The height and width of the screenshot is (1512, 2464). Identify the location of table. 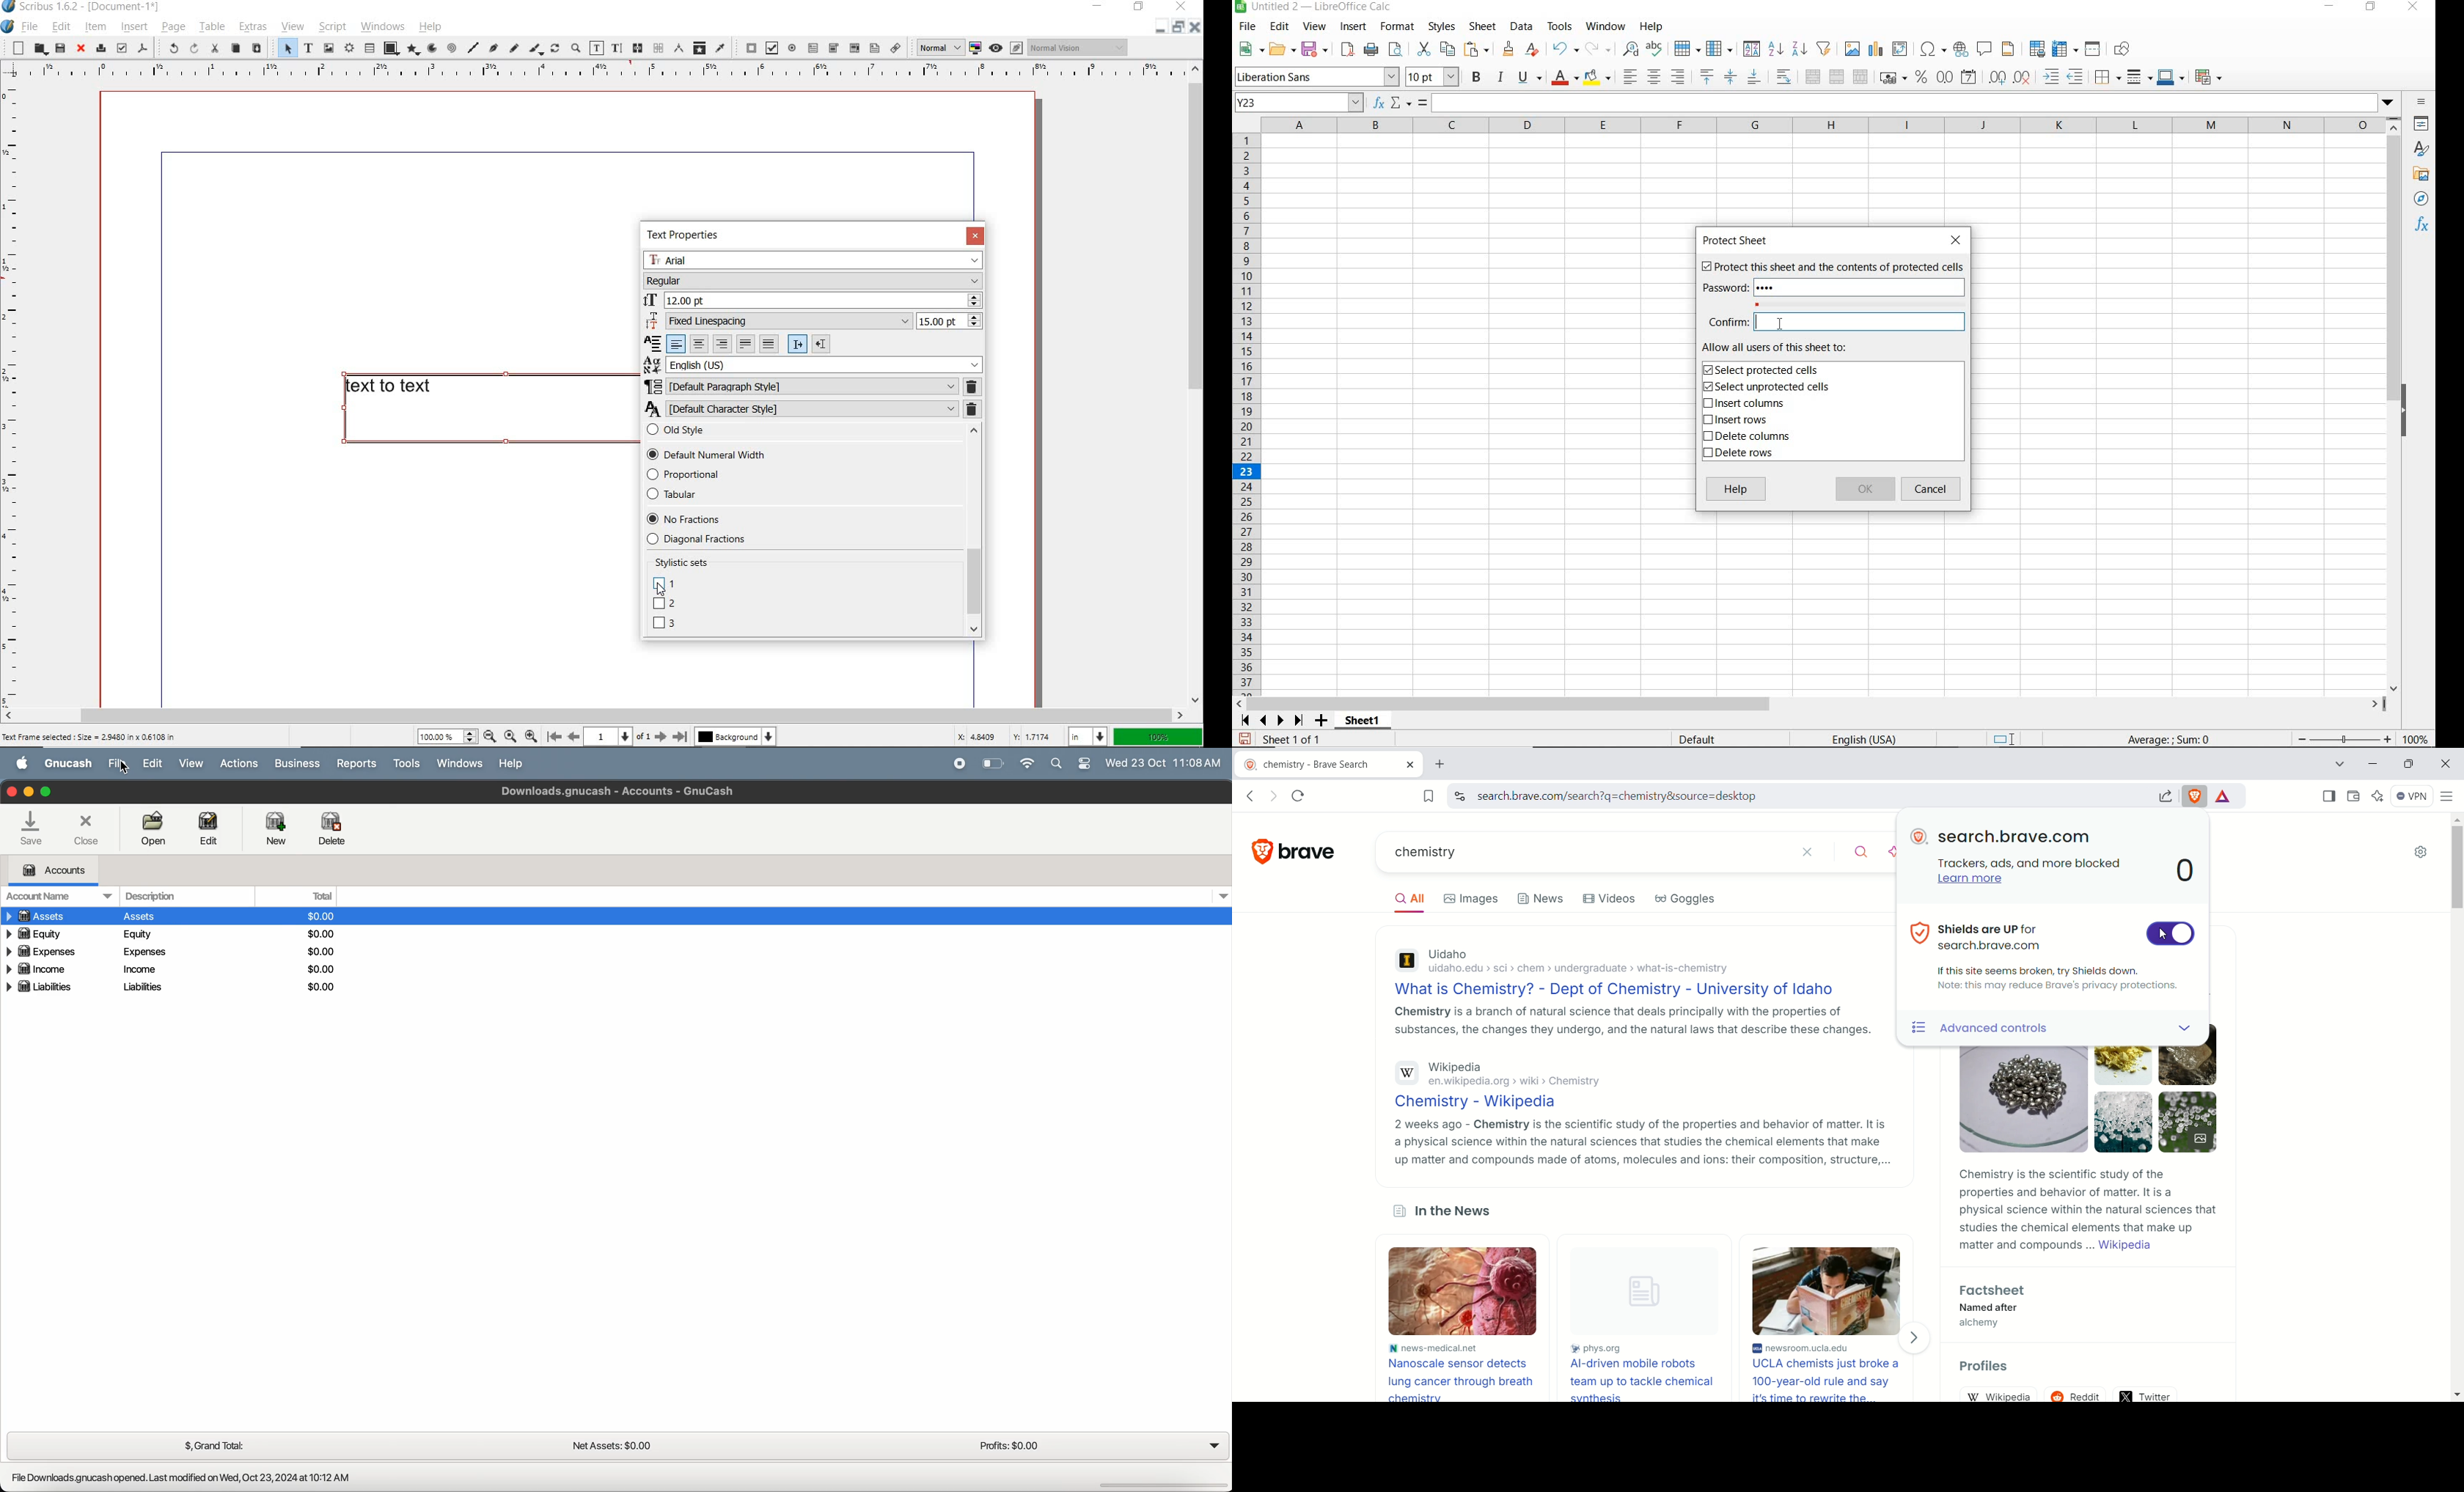
(211, 28).